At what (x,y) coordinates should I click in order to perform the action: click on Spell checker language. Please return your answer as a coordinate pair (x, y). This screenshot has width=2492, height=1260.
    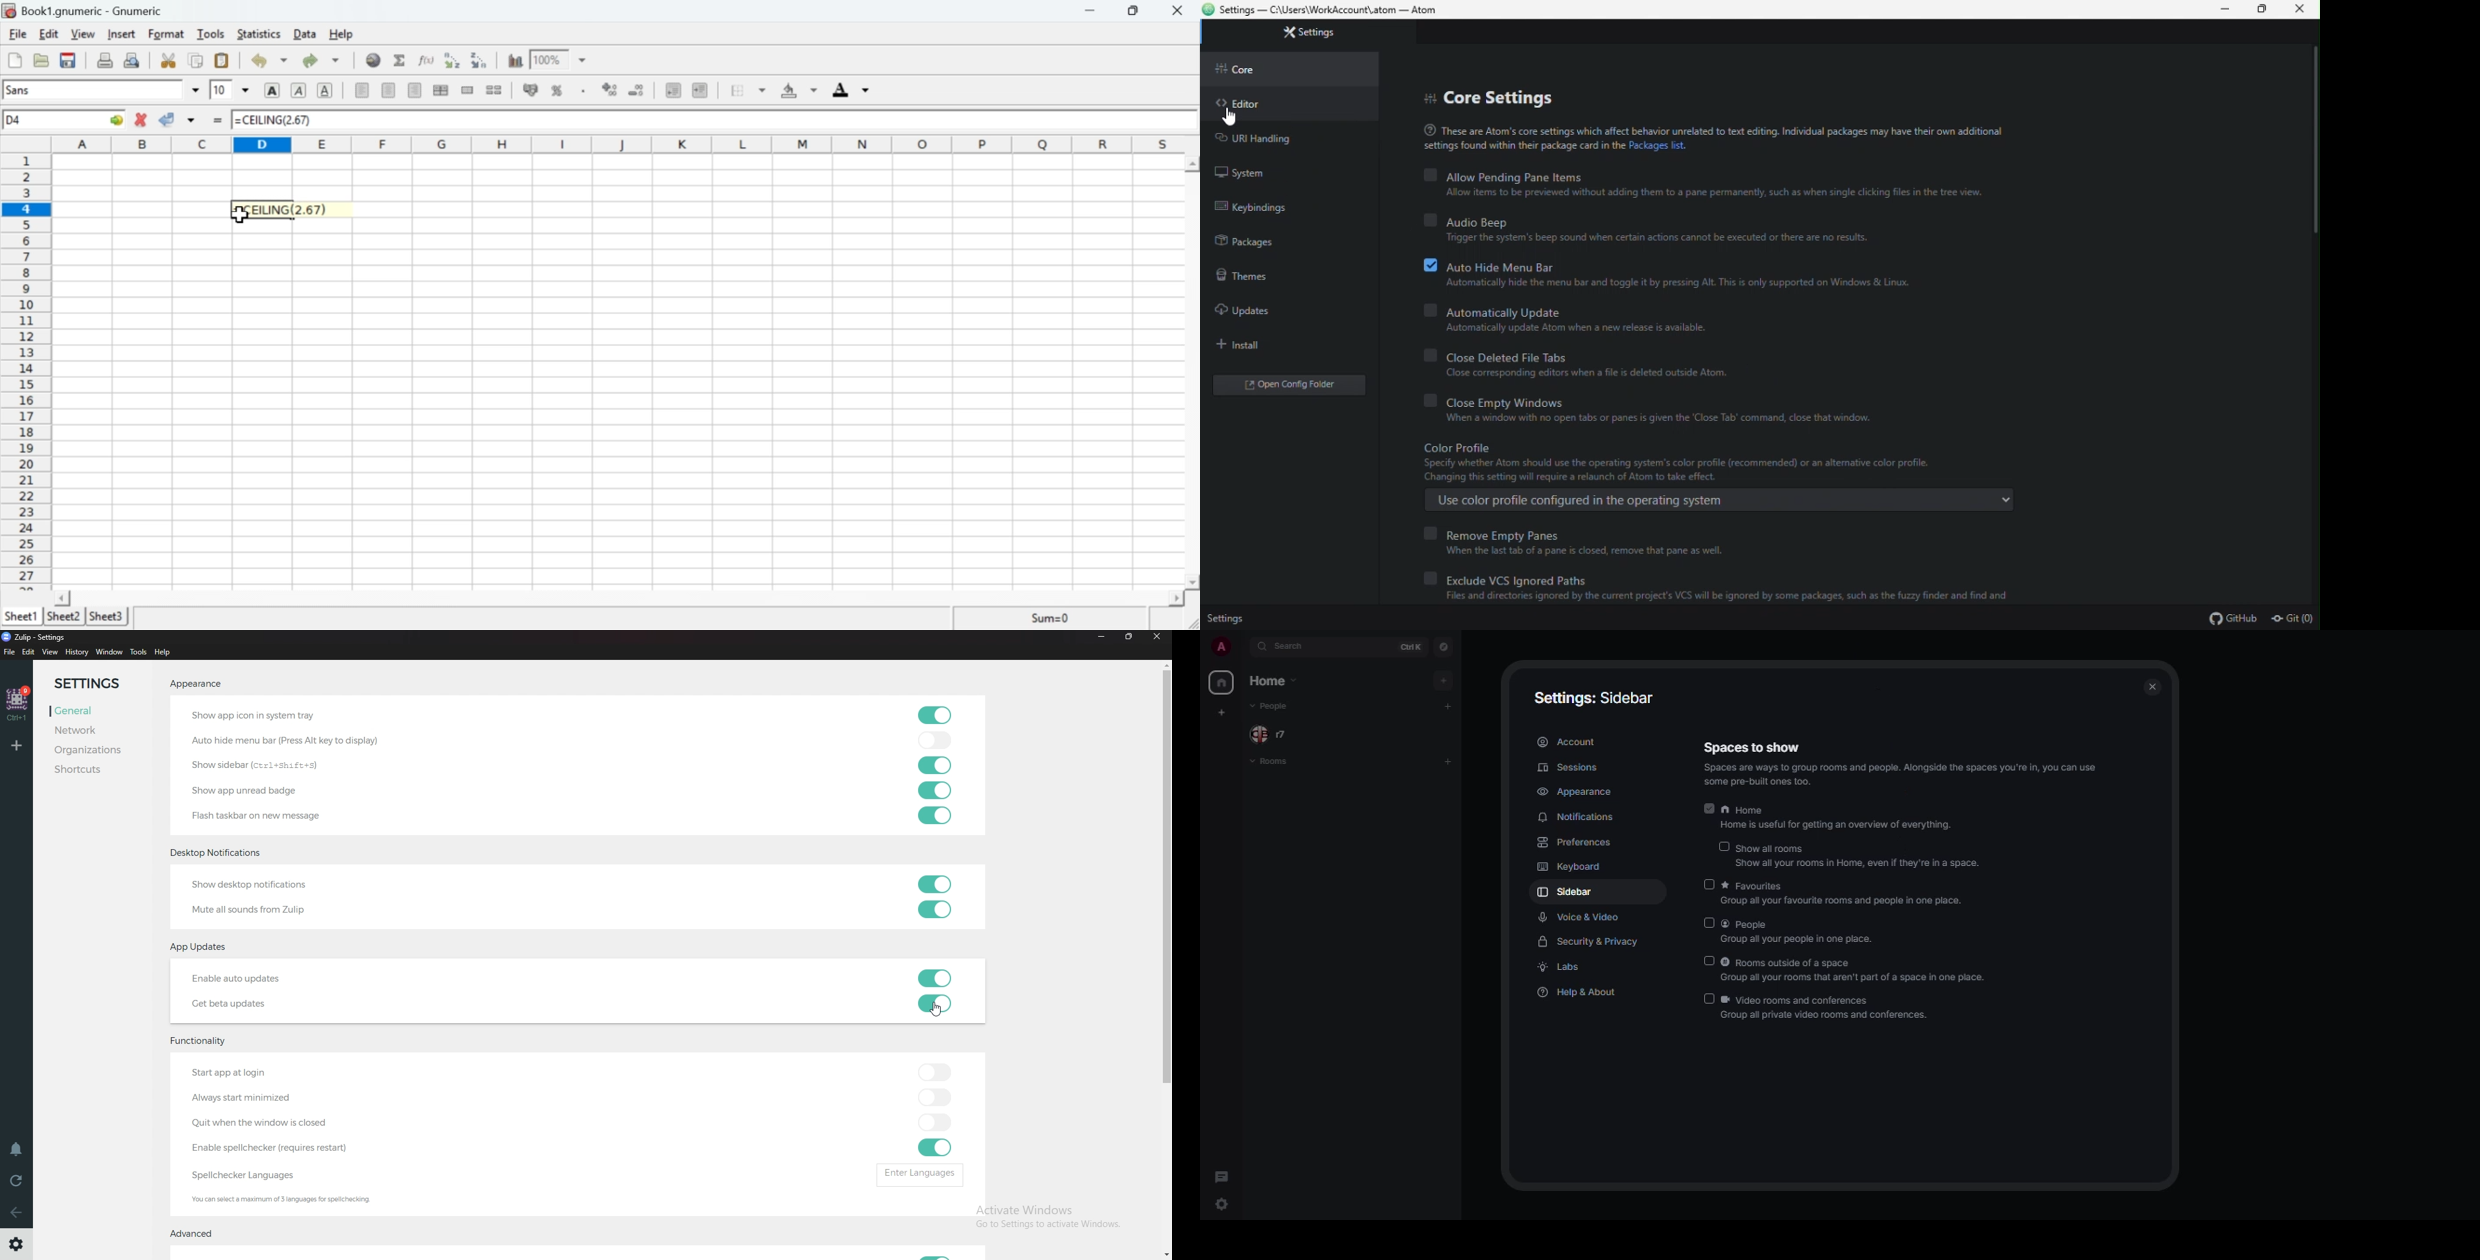
    Looking at the image, I should click on (247, 1178).